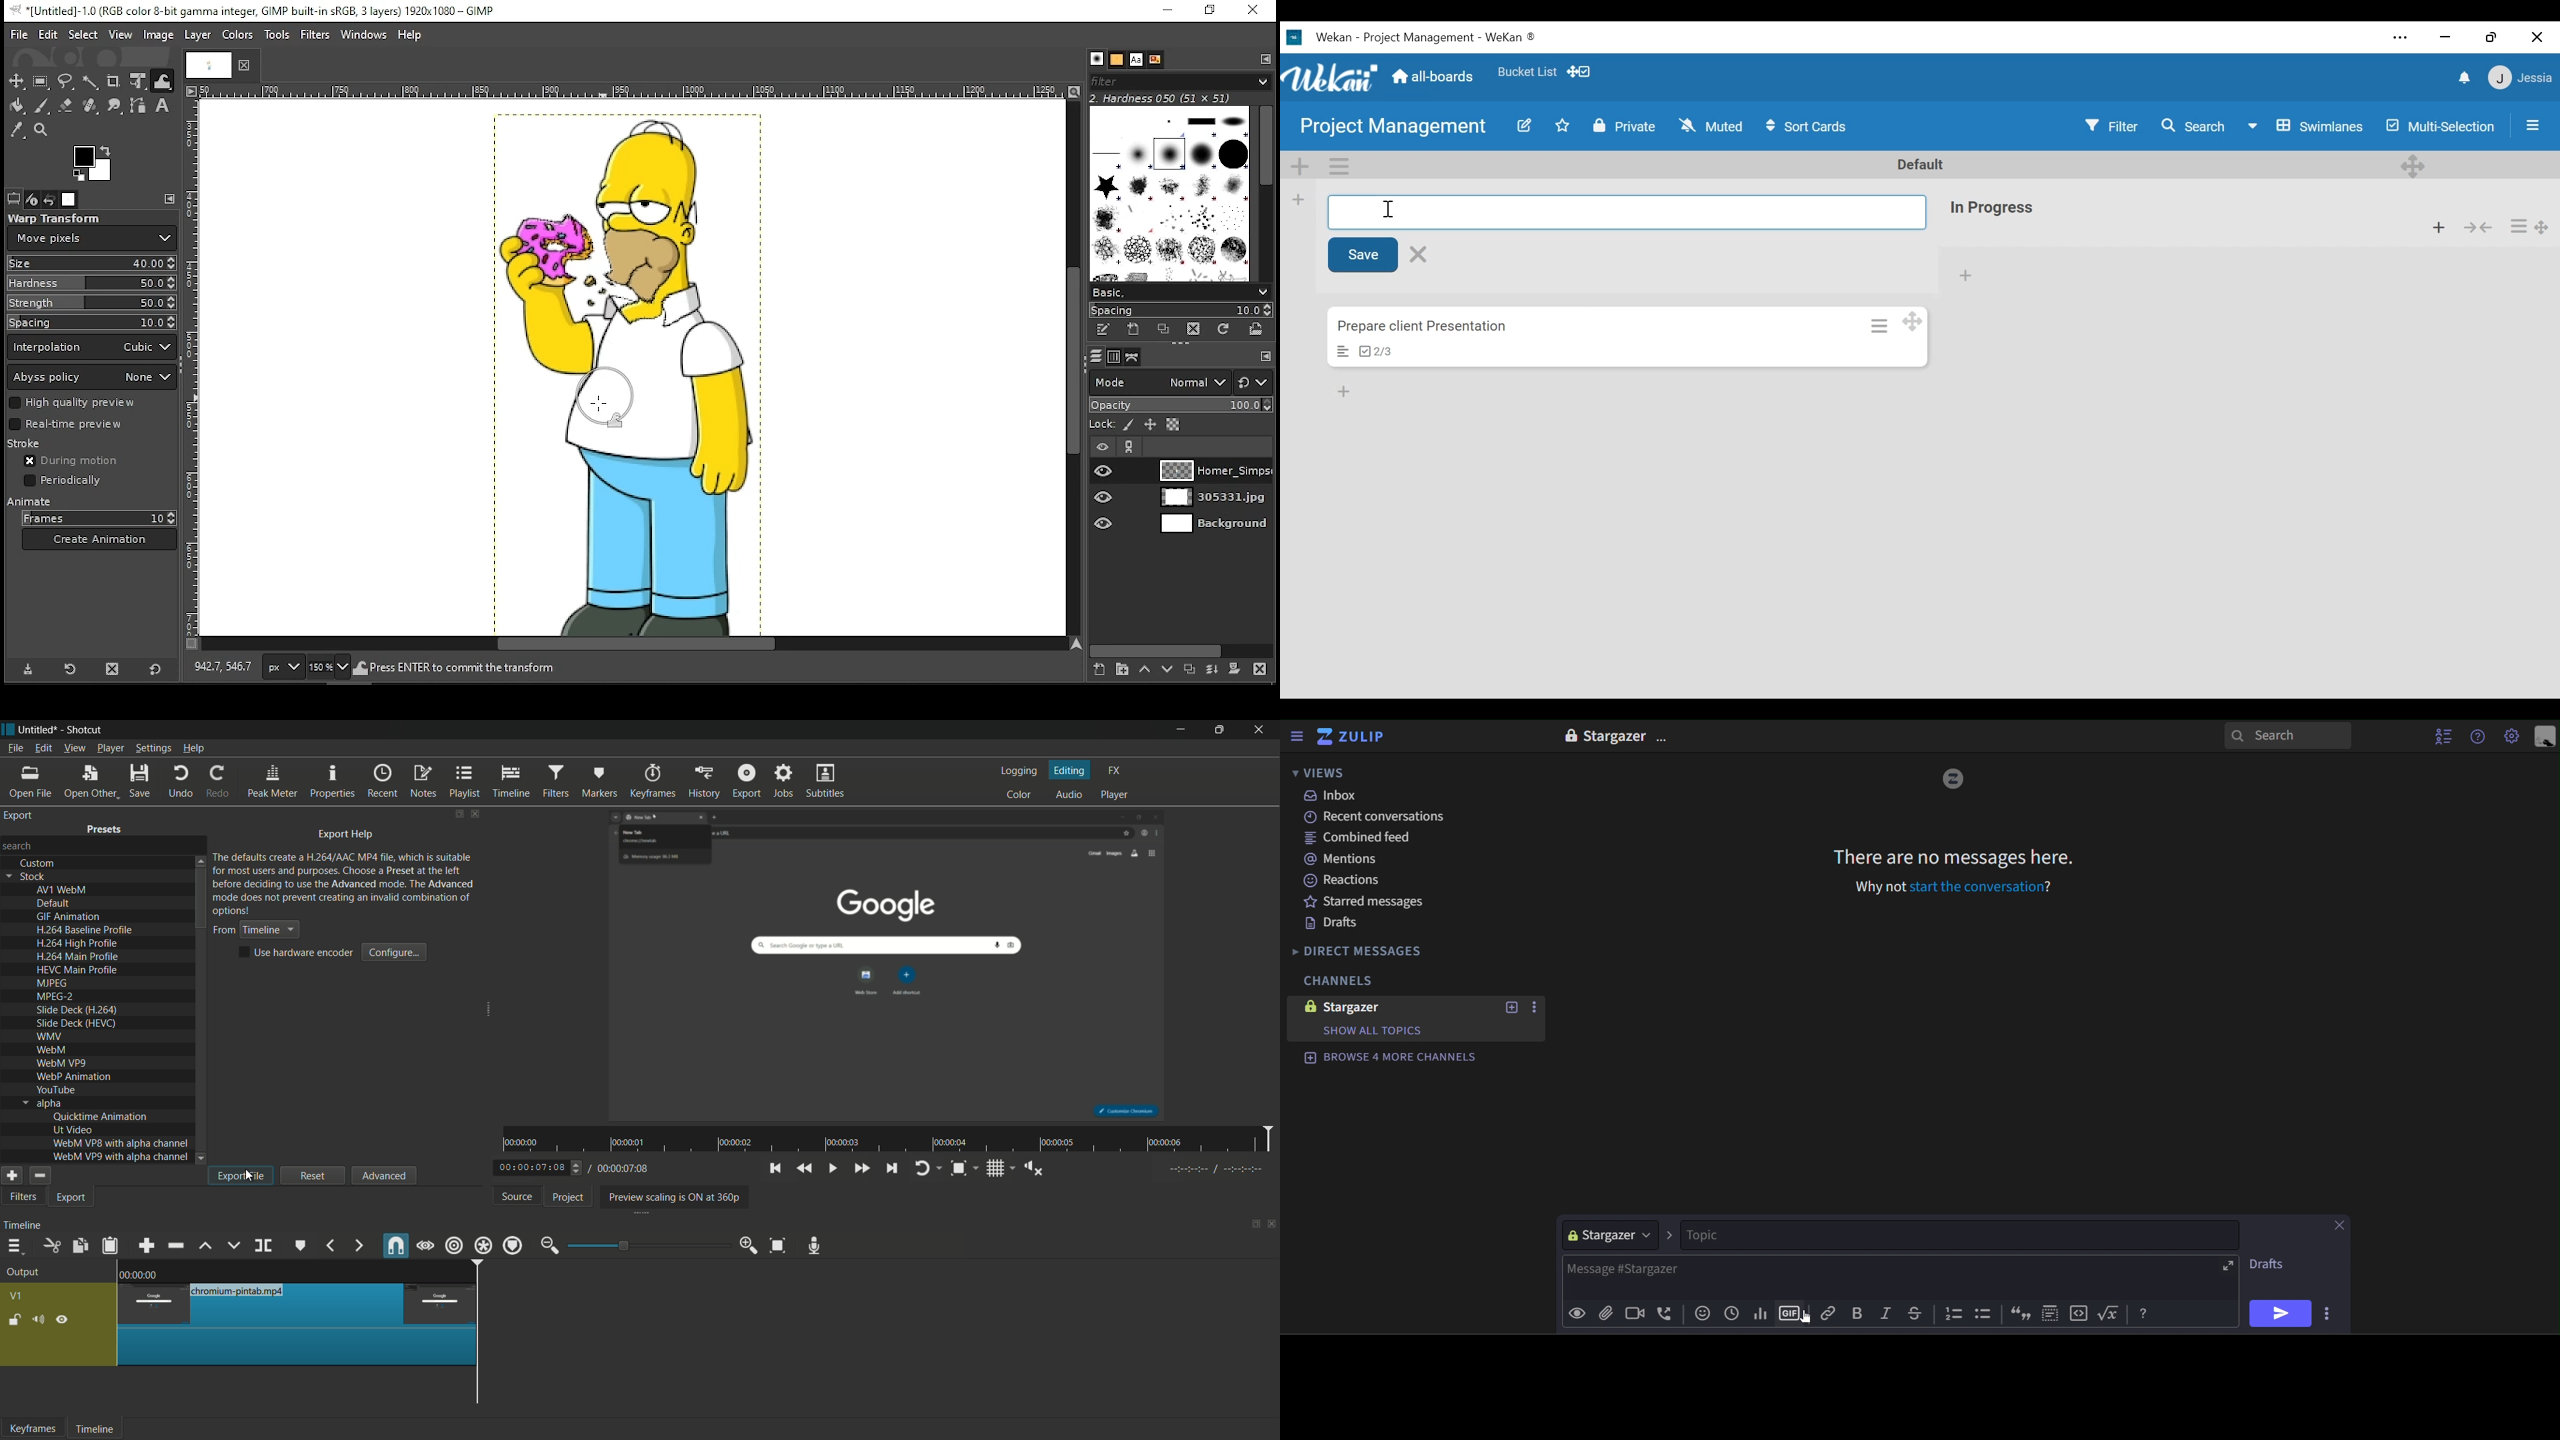 The height and width of the screenshot is (1456, 2576). I want to click on unified transform tool, so click(140, 82).